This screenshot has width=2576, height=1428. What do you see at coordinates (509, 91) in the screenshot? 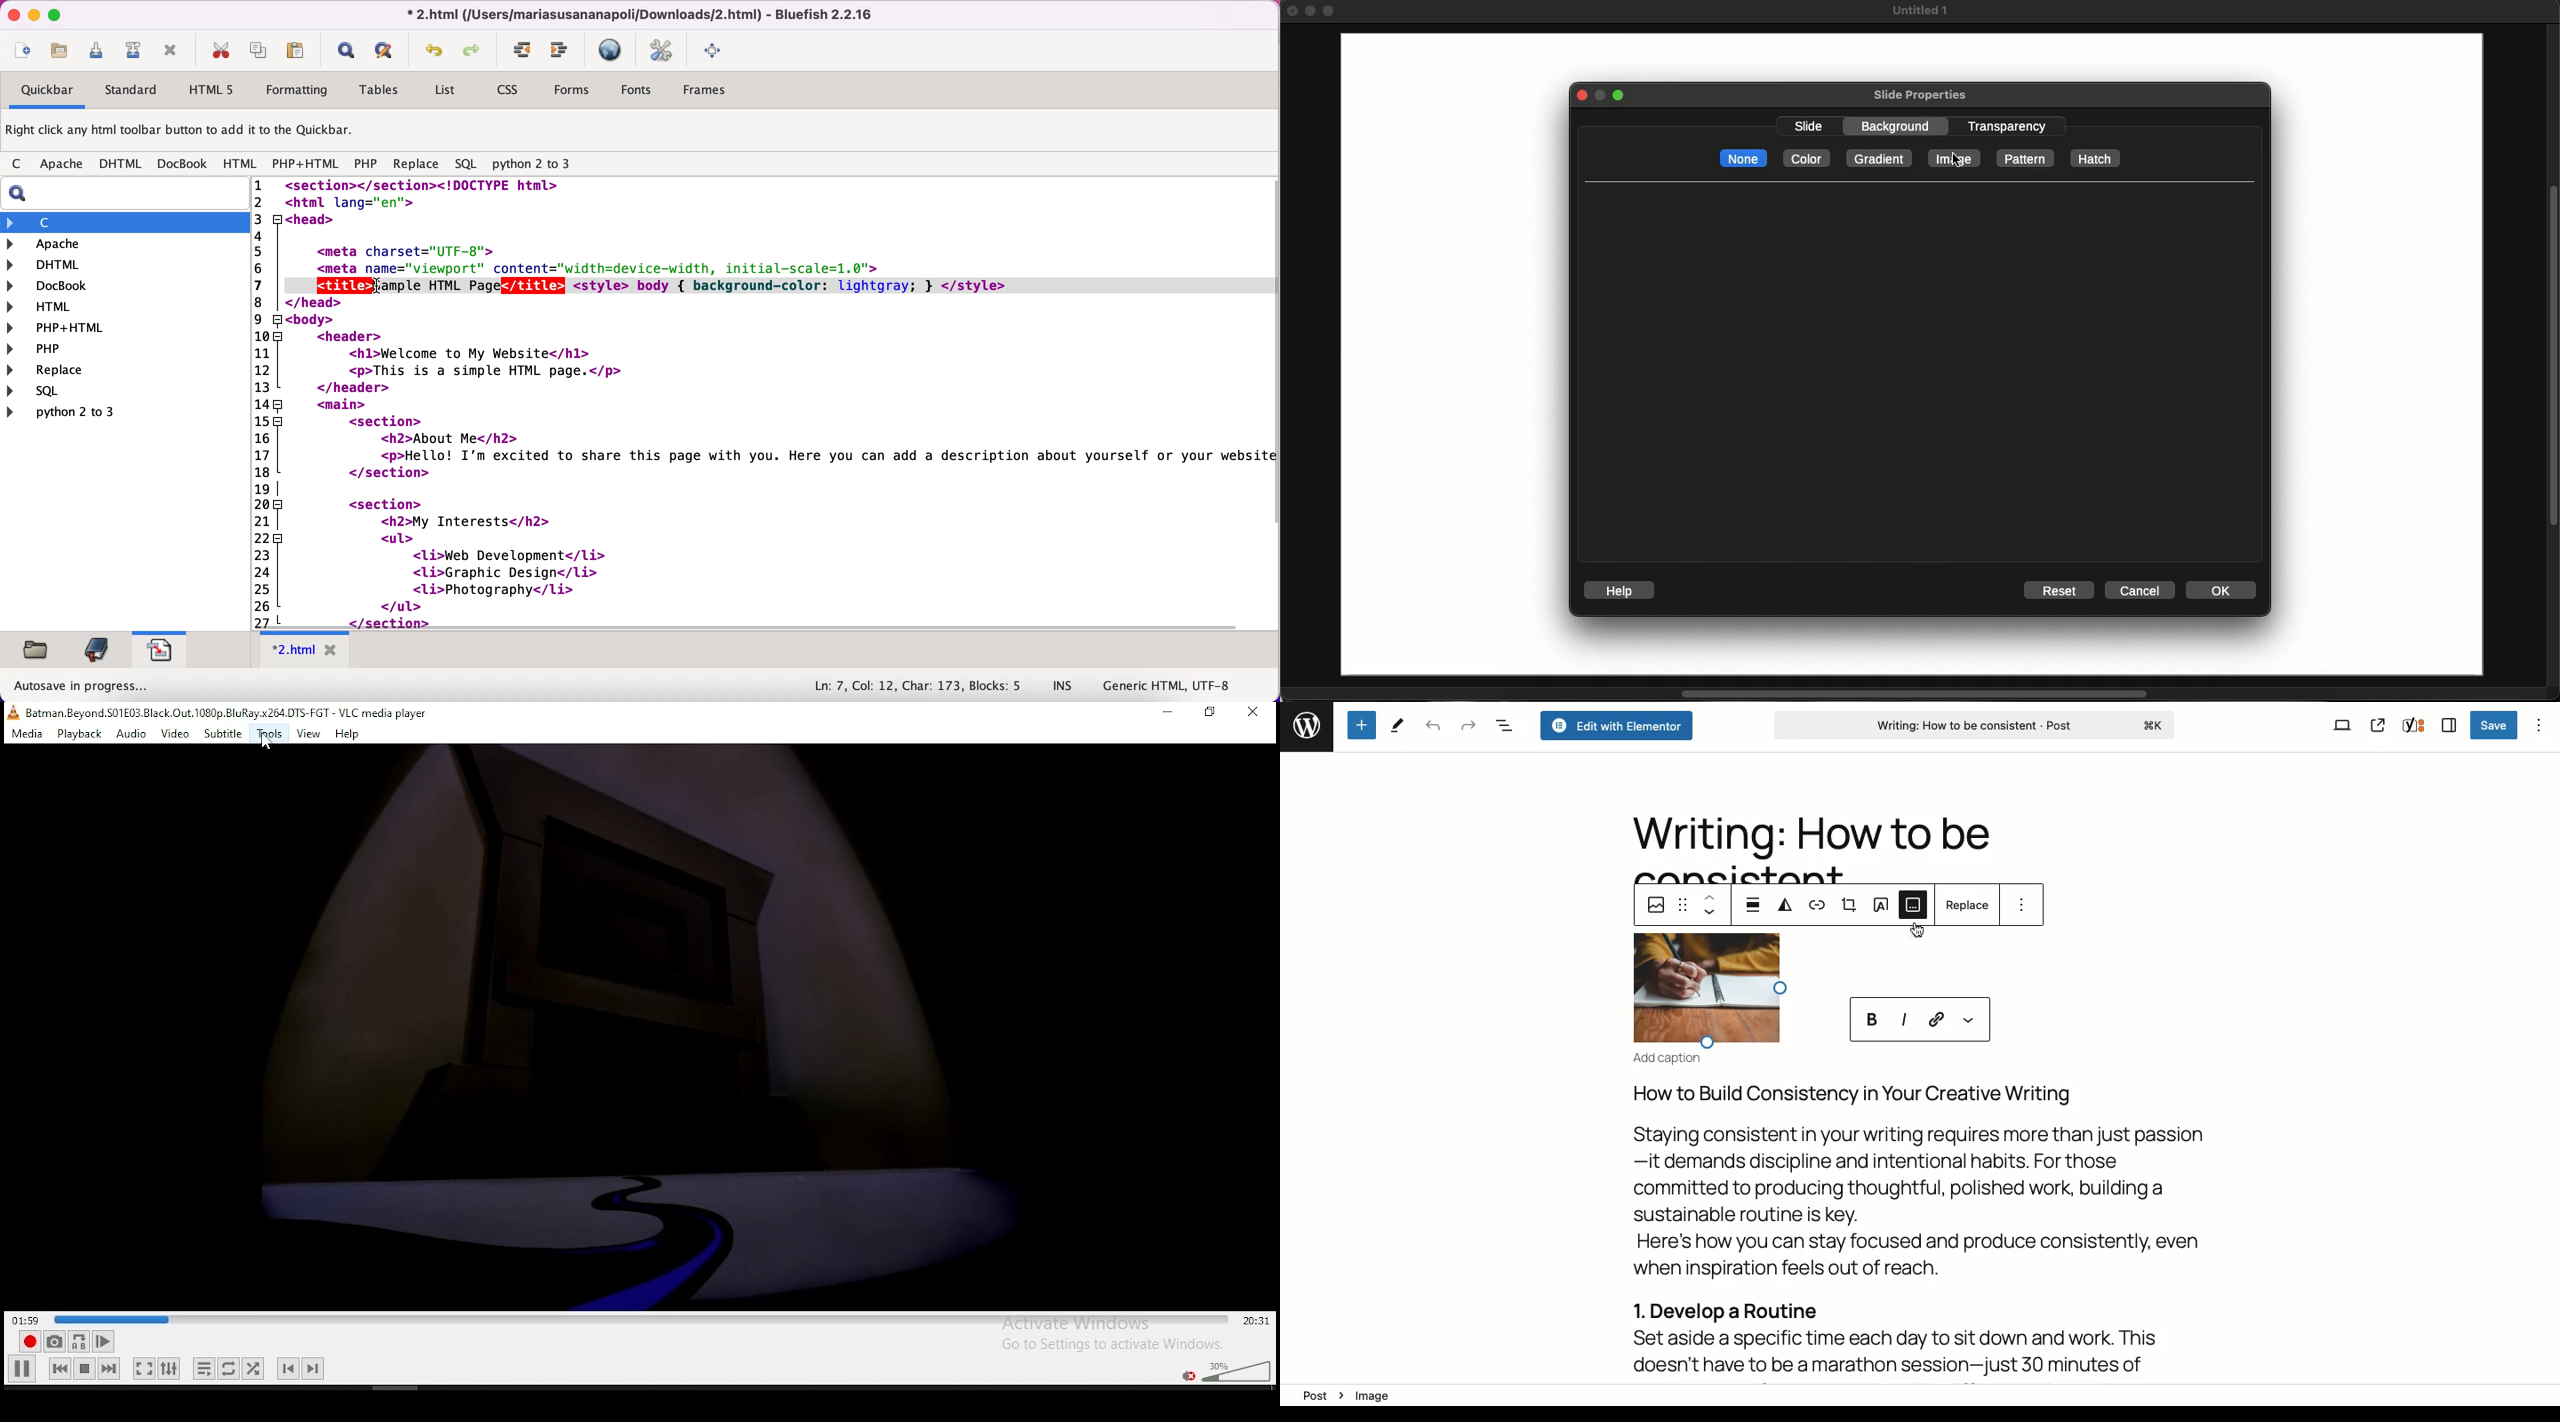
I see `css` at bounding box center [509, 91].